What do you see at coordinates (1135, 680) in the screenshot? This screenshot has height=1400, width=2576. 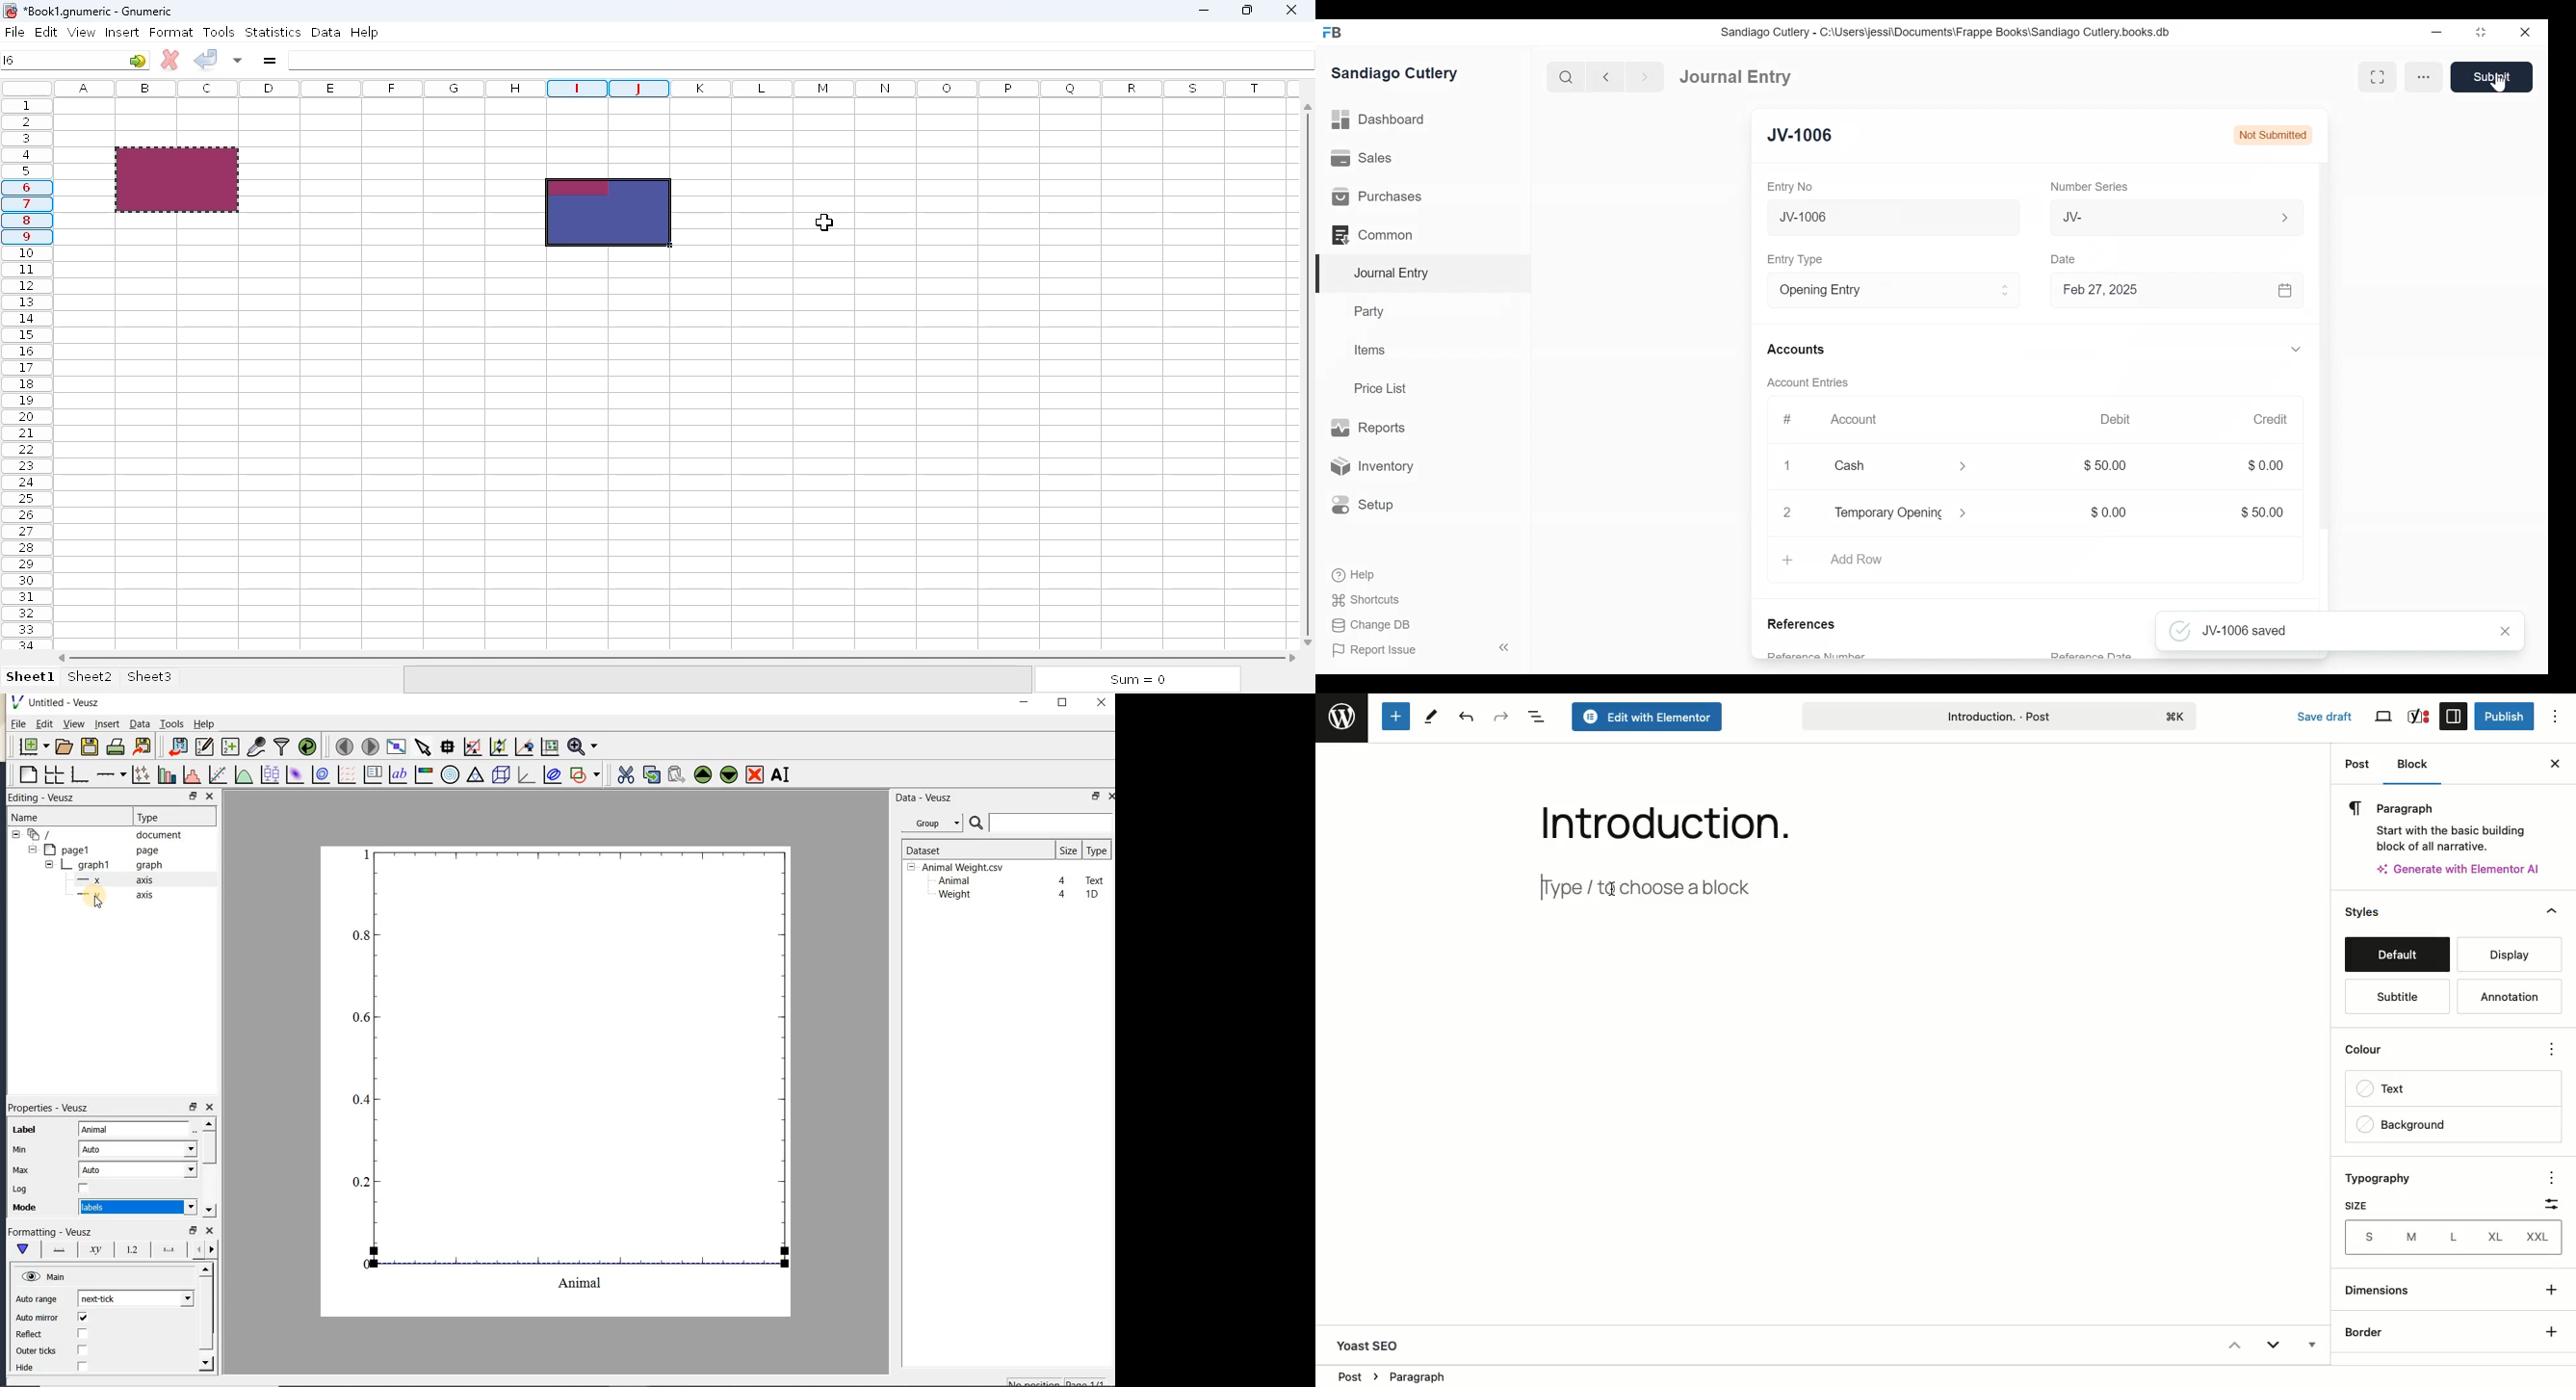 I see `sum = 0` at bounding box center [1135, 680].